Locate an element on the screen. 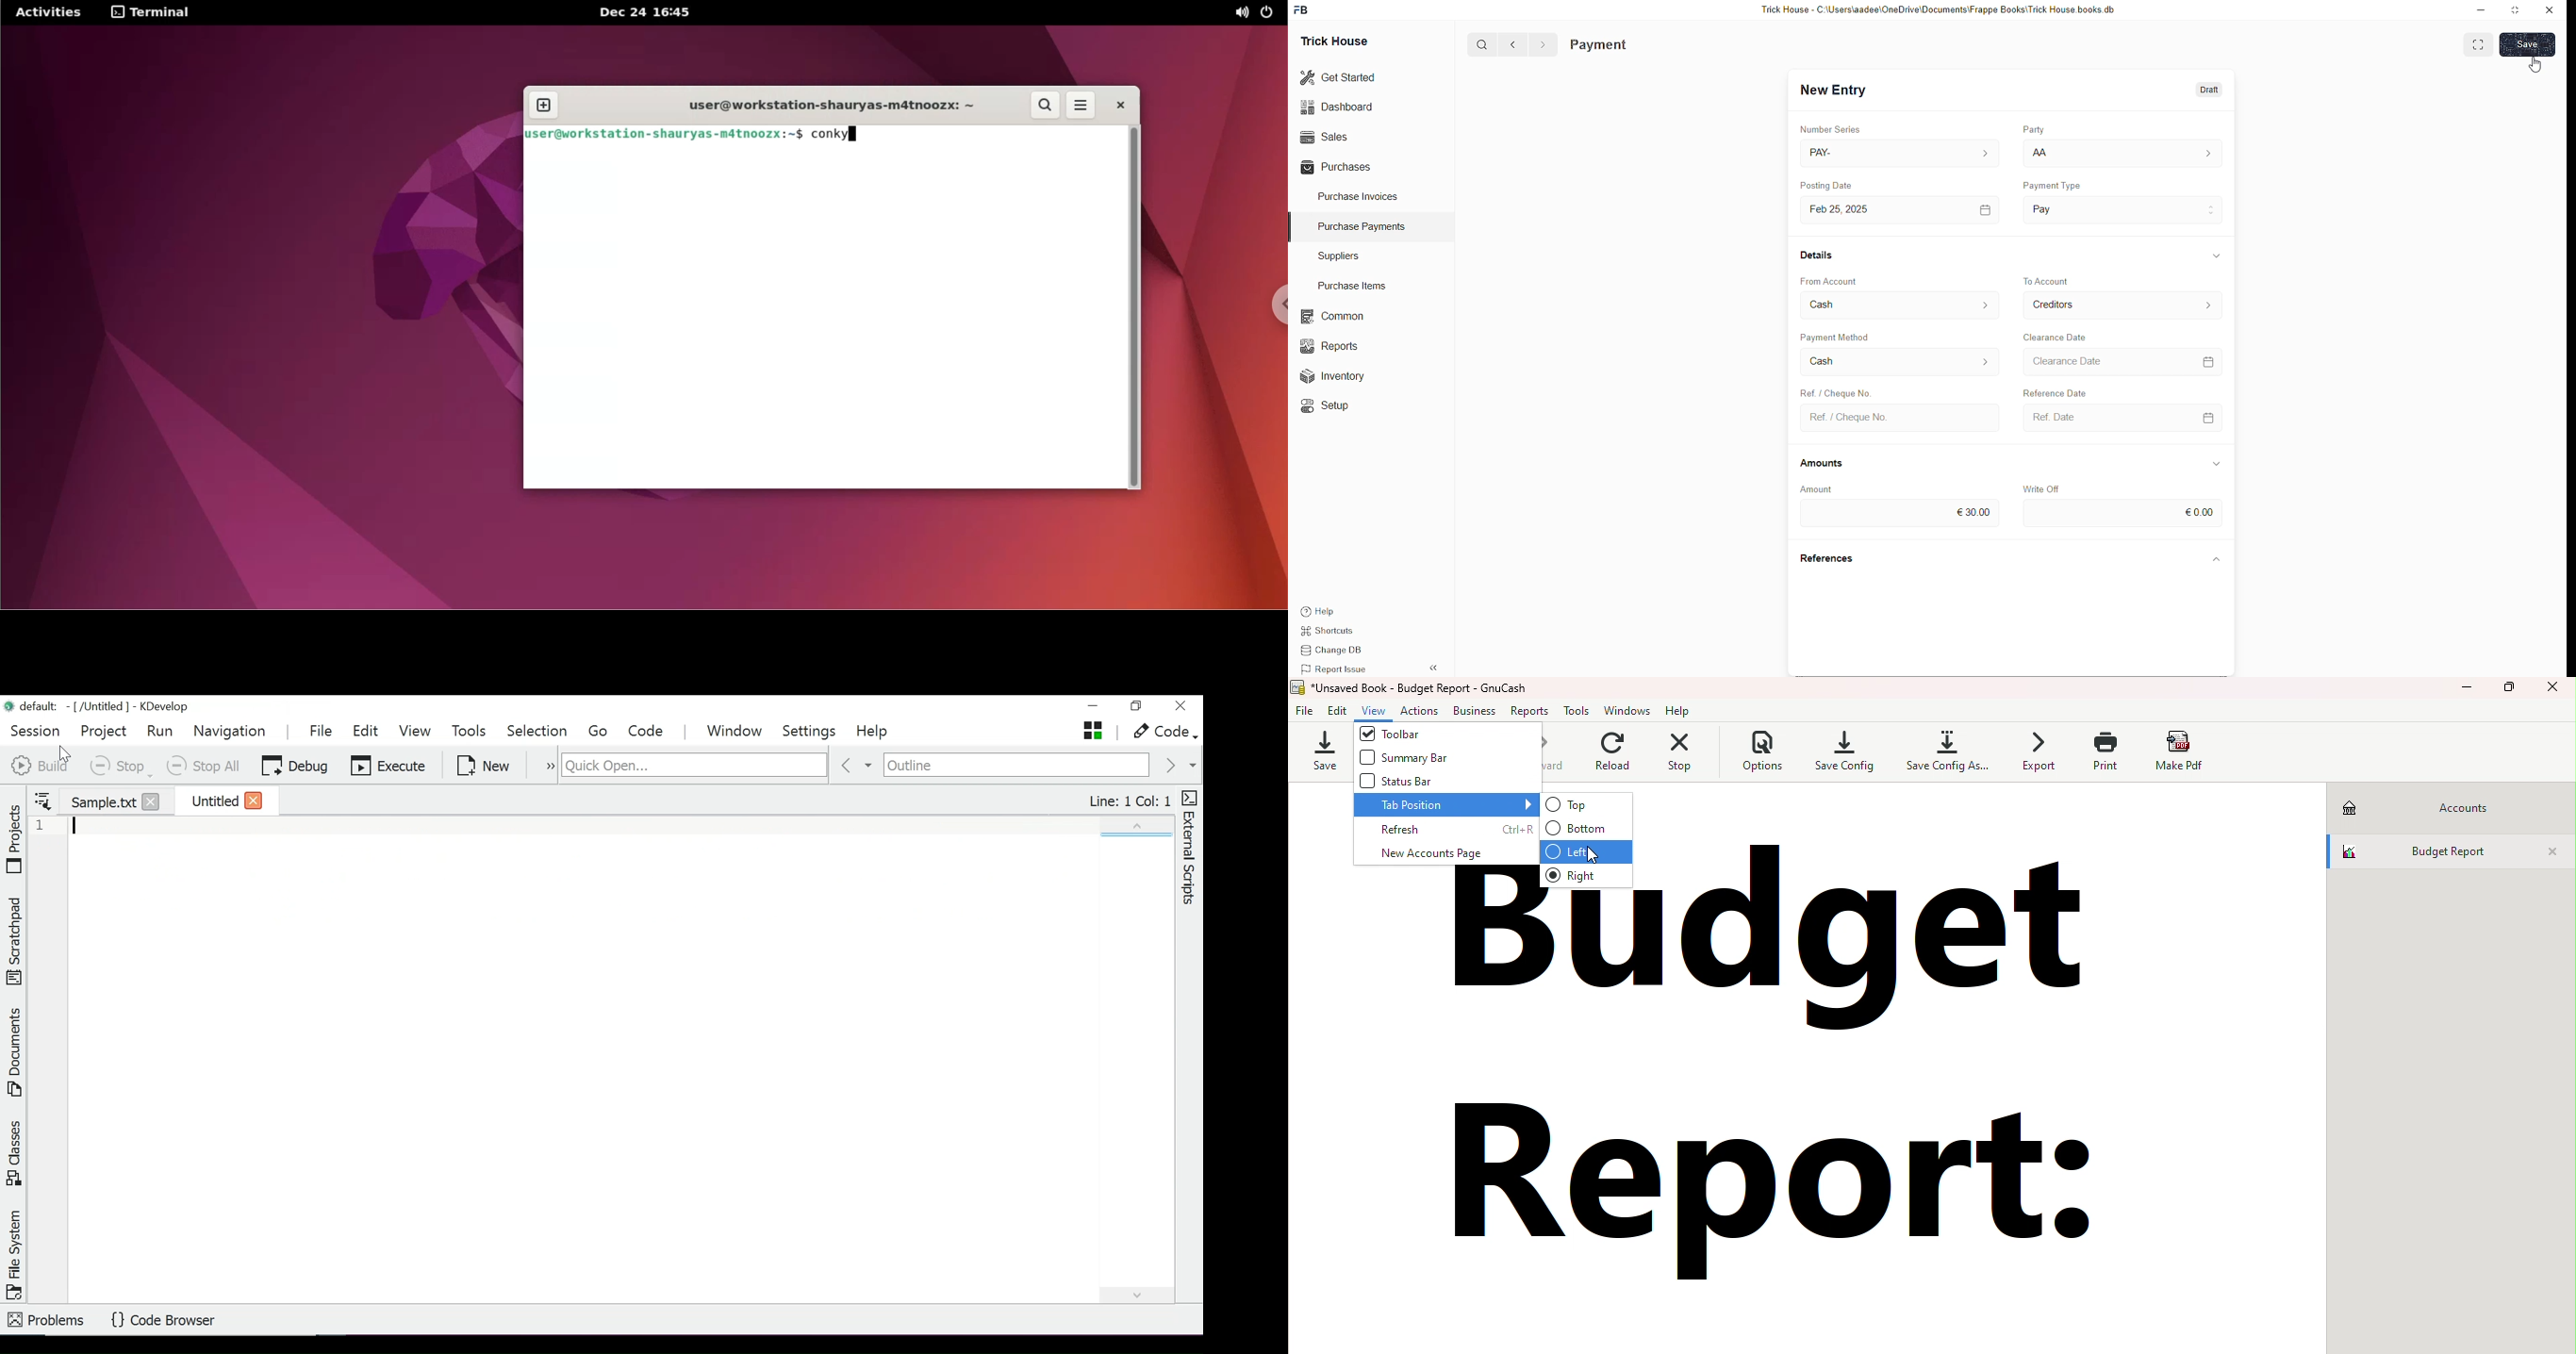  Budget report is located at coordinates (2432, 850).